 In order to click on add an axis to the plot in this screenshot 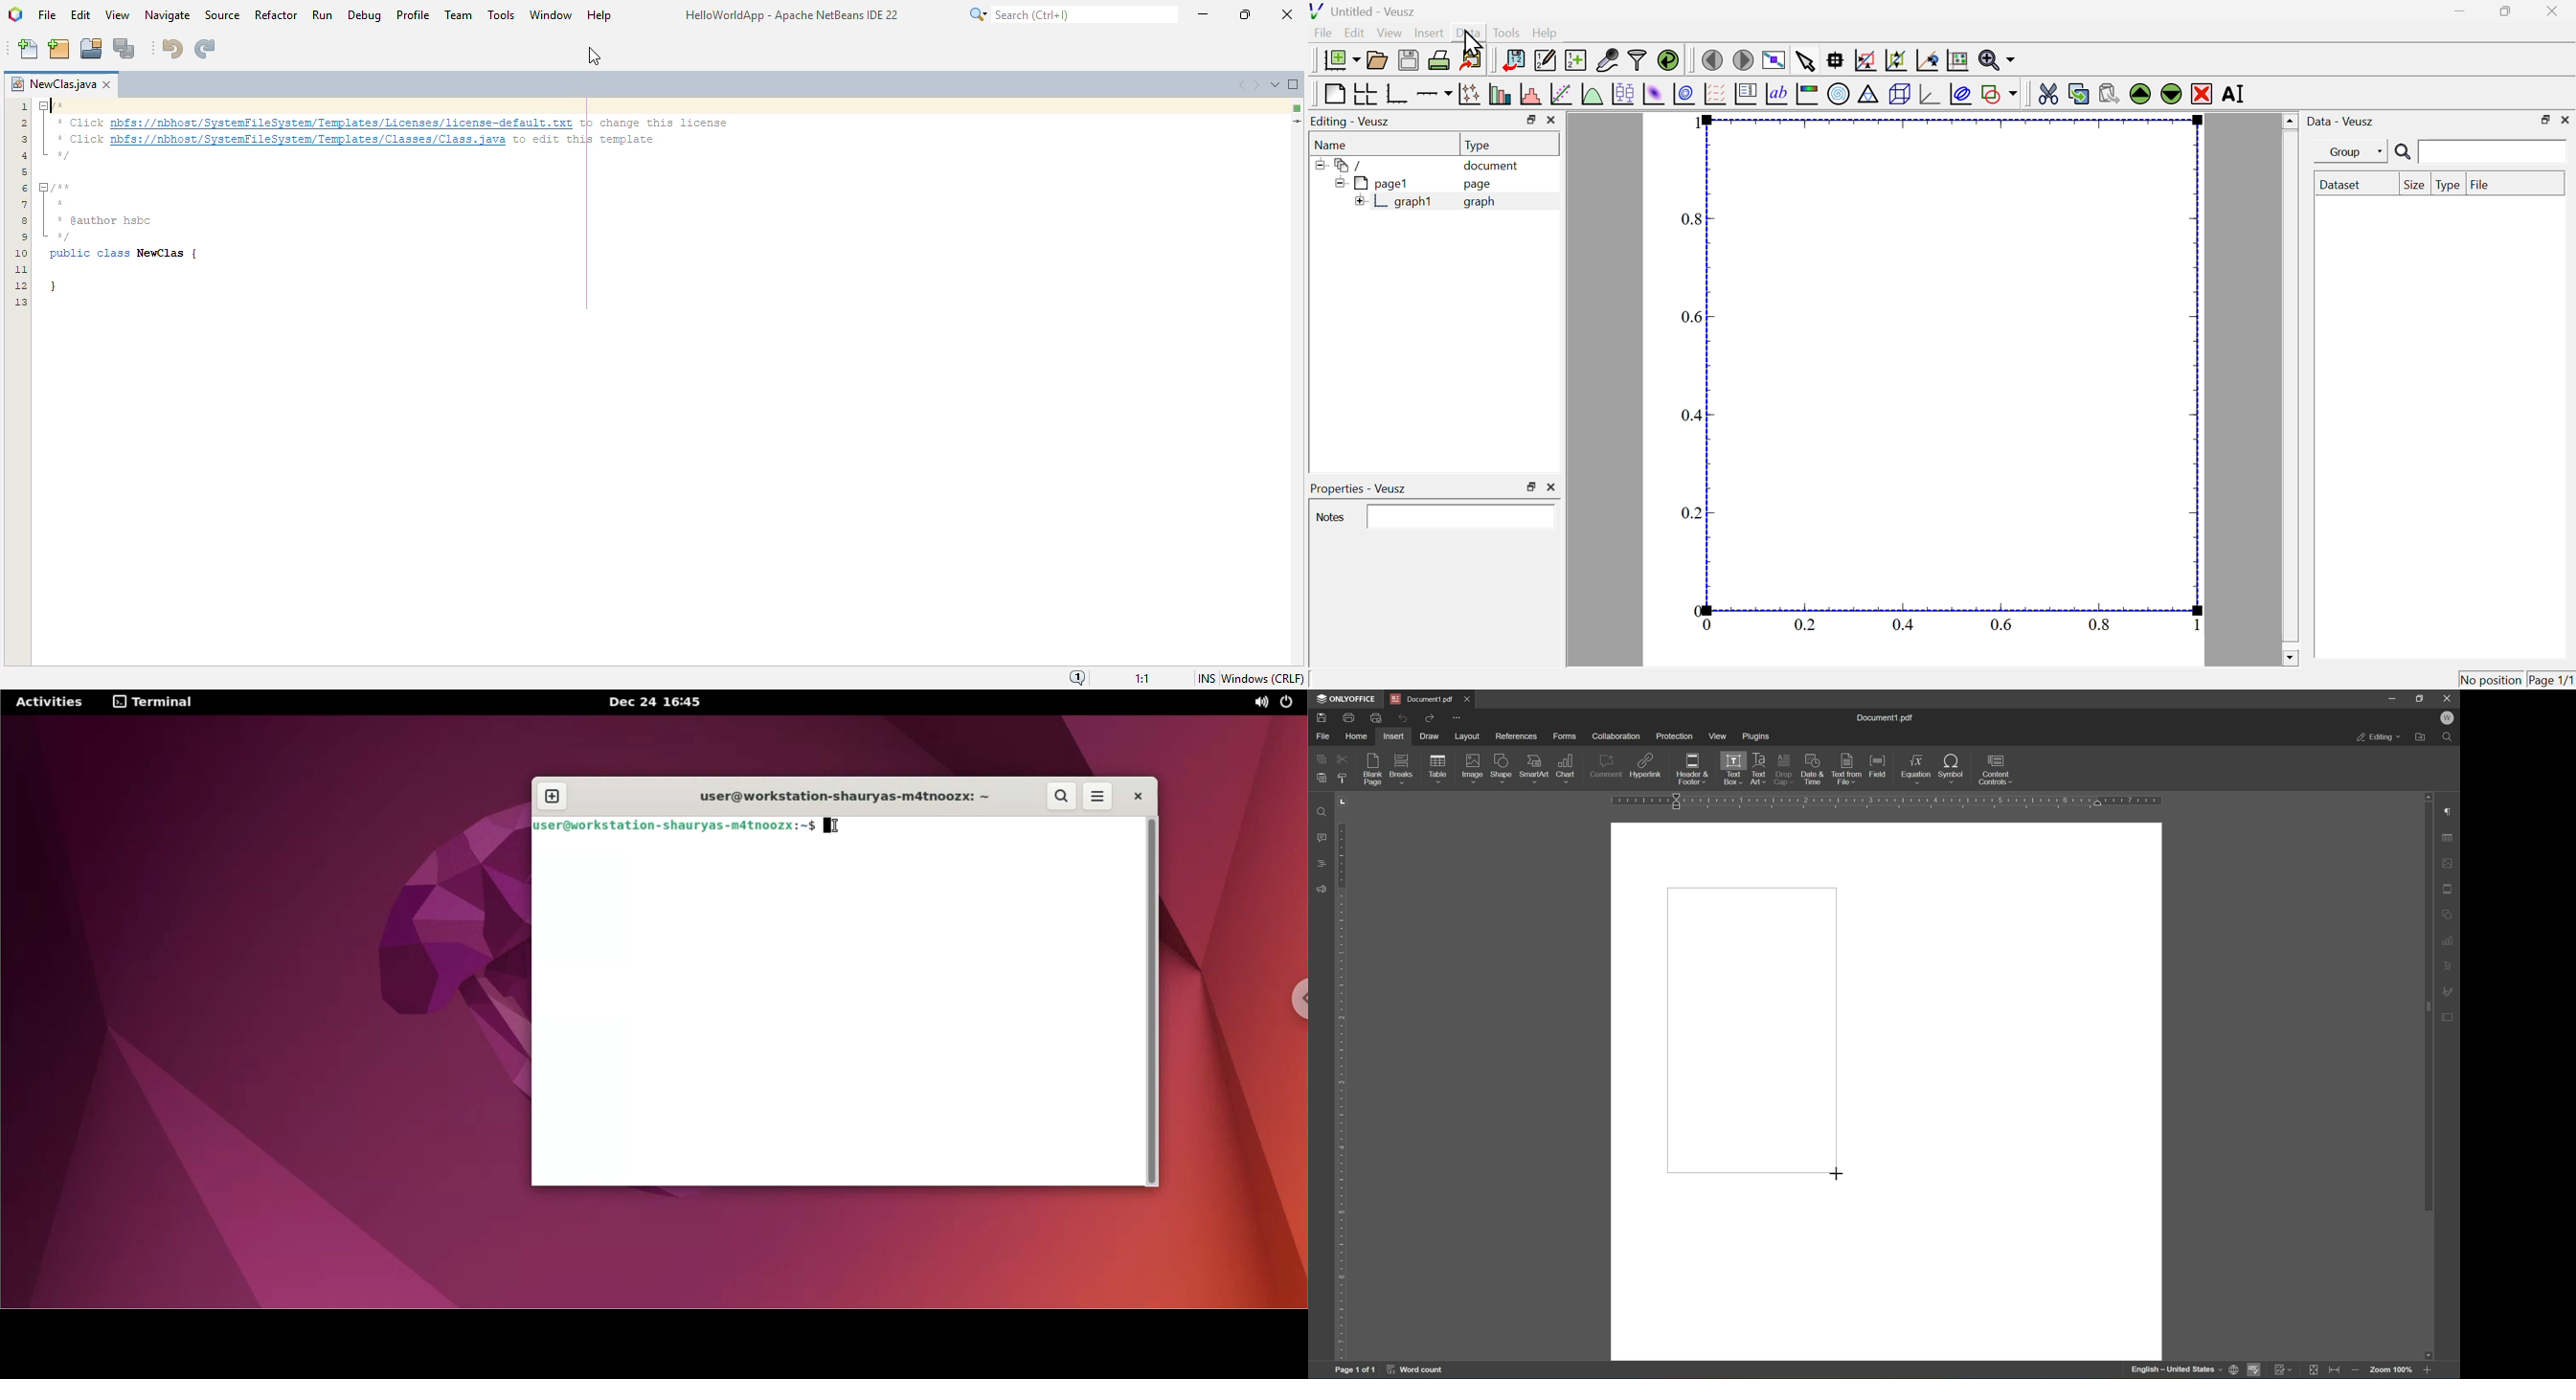, I will do `click(1434, 94)`.